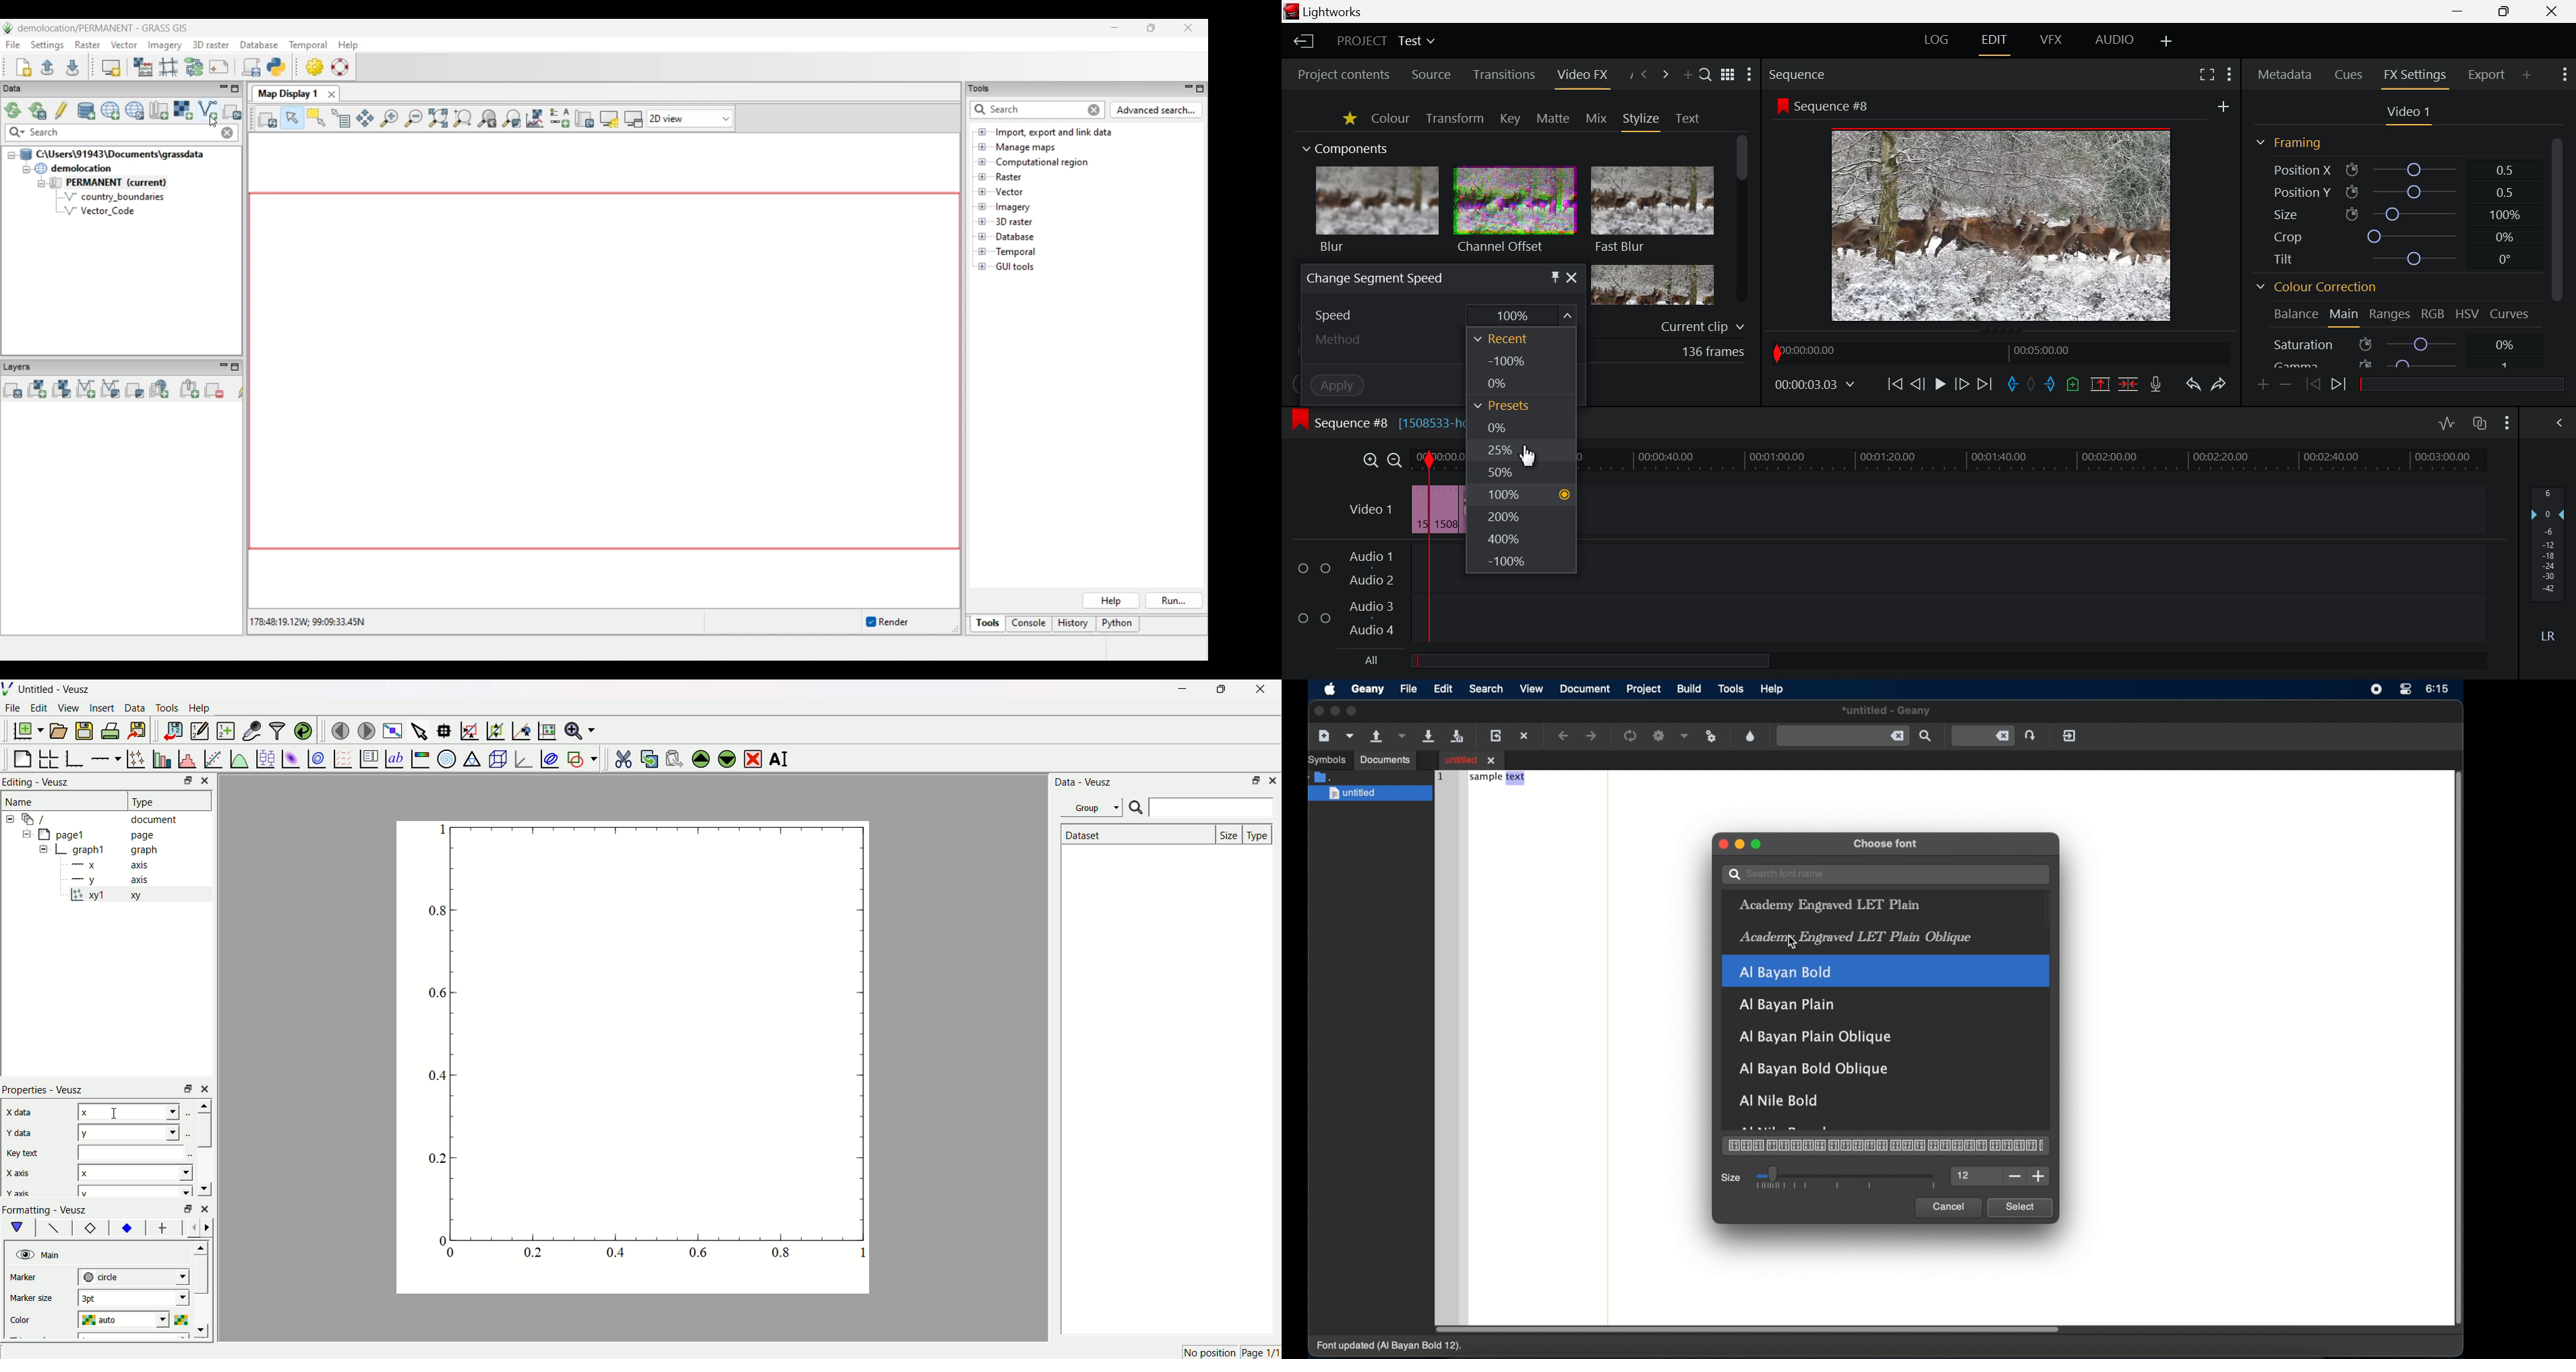 Image resolution: width=2576 pixels, height=1372 pixels. Describe the element at coordinates (19, 1193) in the screenshot. I see `Y axis` at that location.